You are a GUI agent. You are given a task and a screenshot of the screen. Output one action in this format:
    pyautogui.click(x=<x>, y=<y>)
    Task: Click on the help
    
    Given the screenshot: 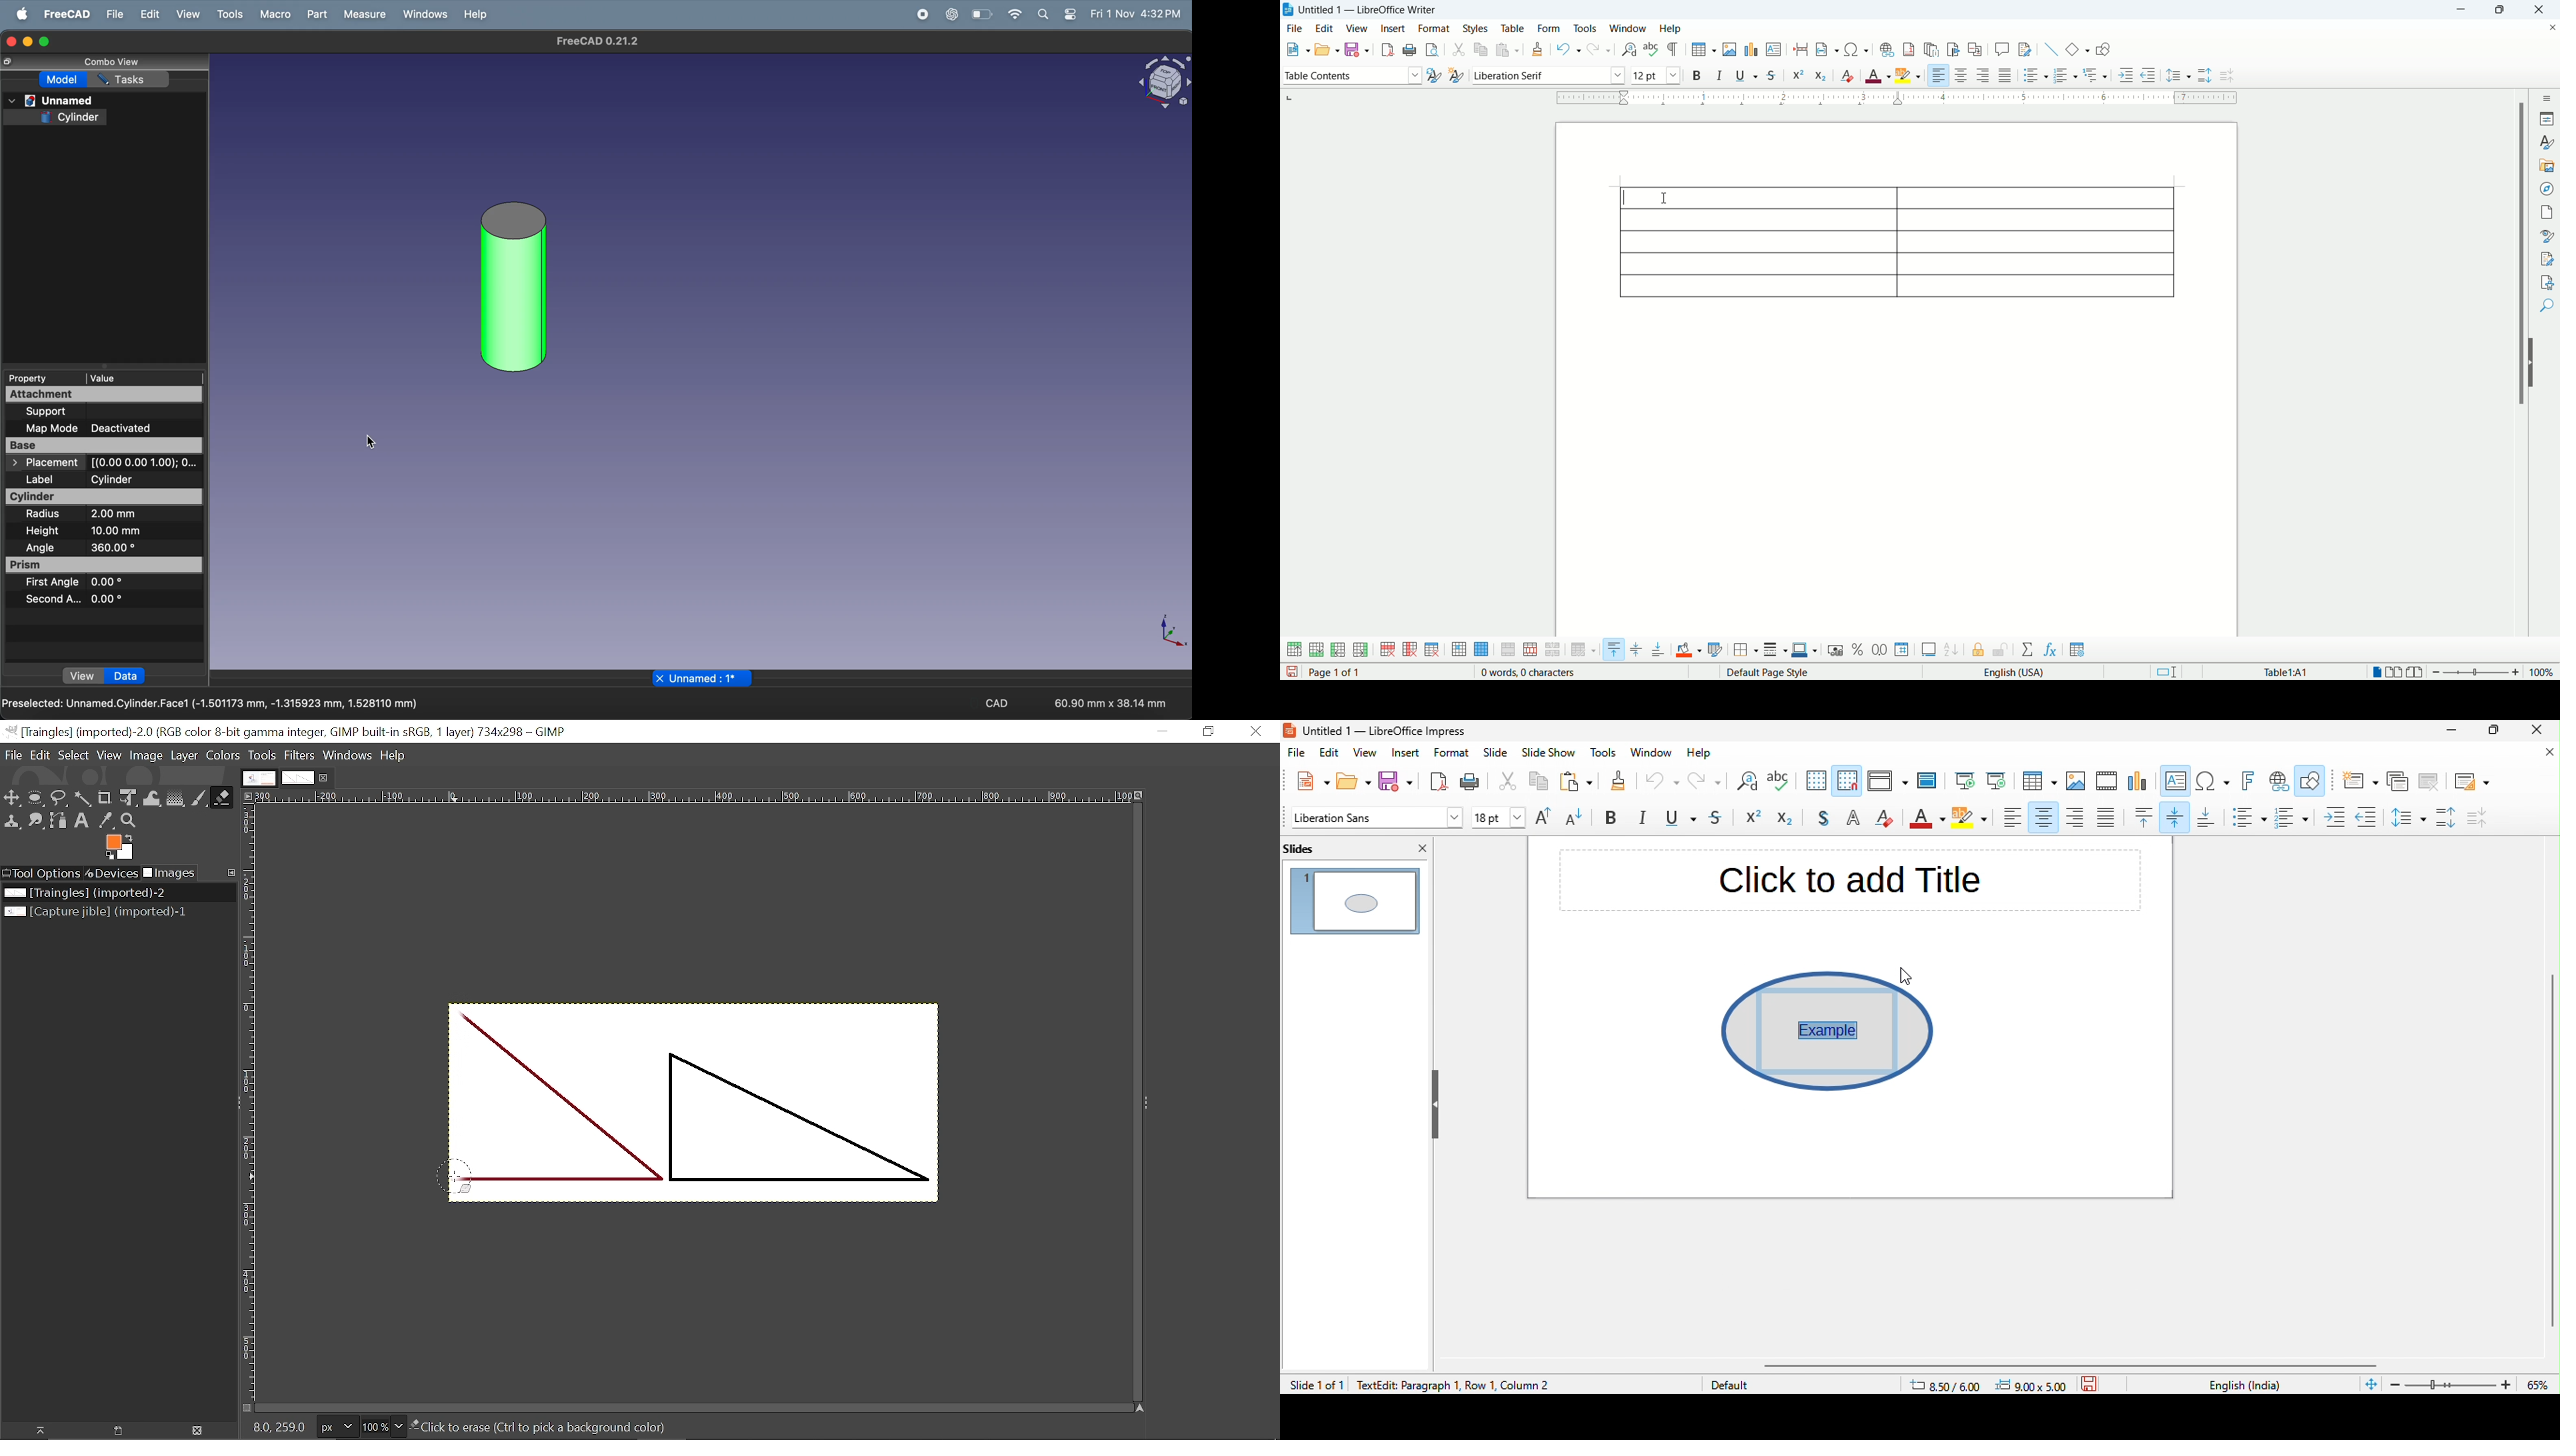 What is the action you would take?
    pyautogui.click(x=1705, y=755)
    